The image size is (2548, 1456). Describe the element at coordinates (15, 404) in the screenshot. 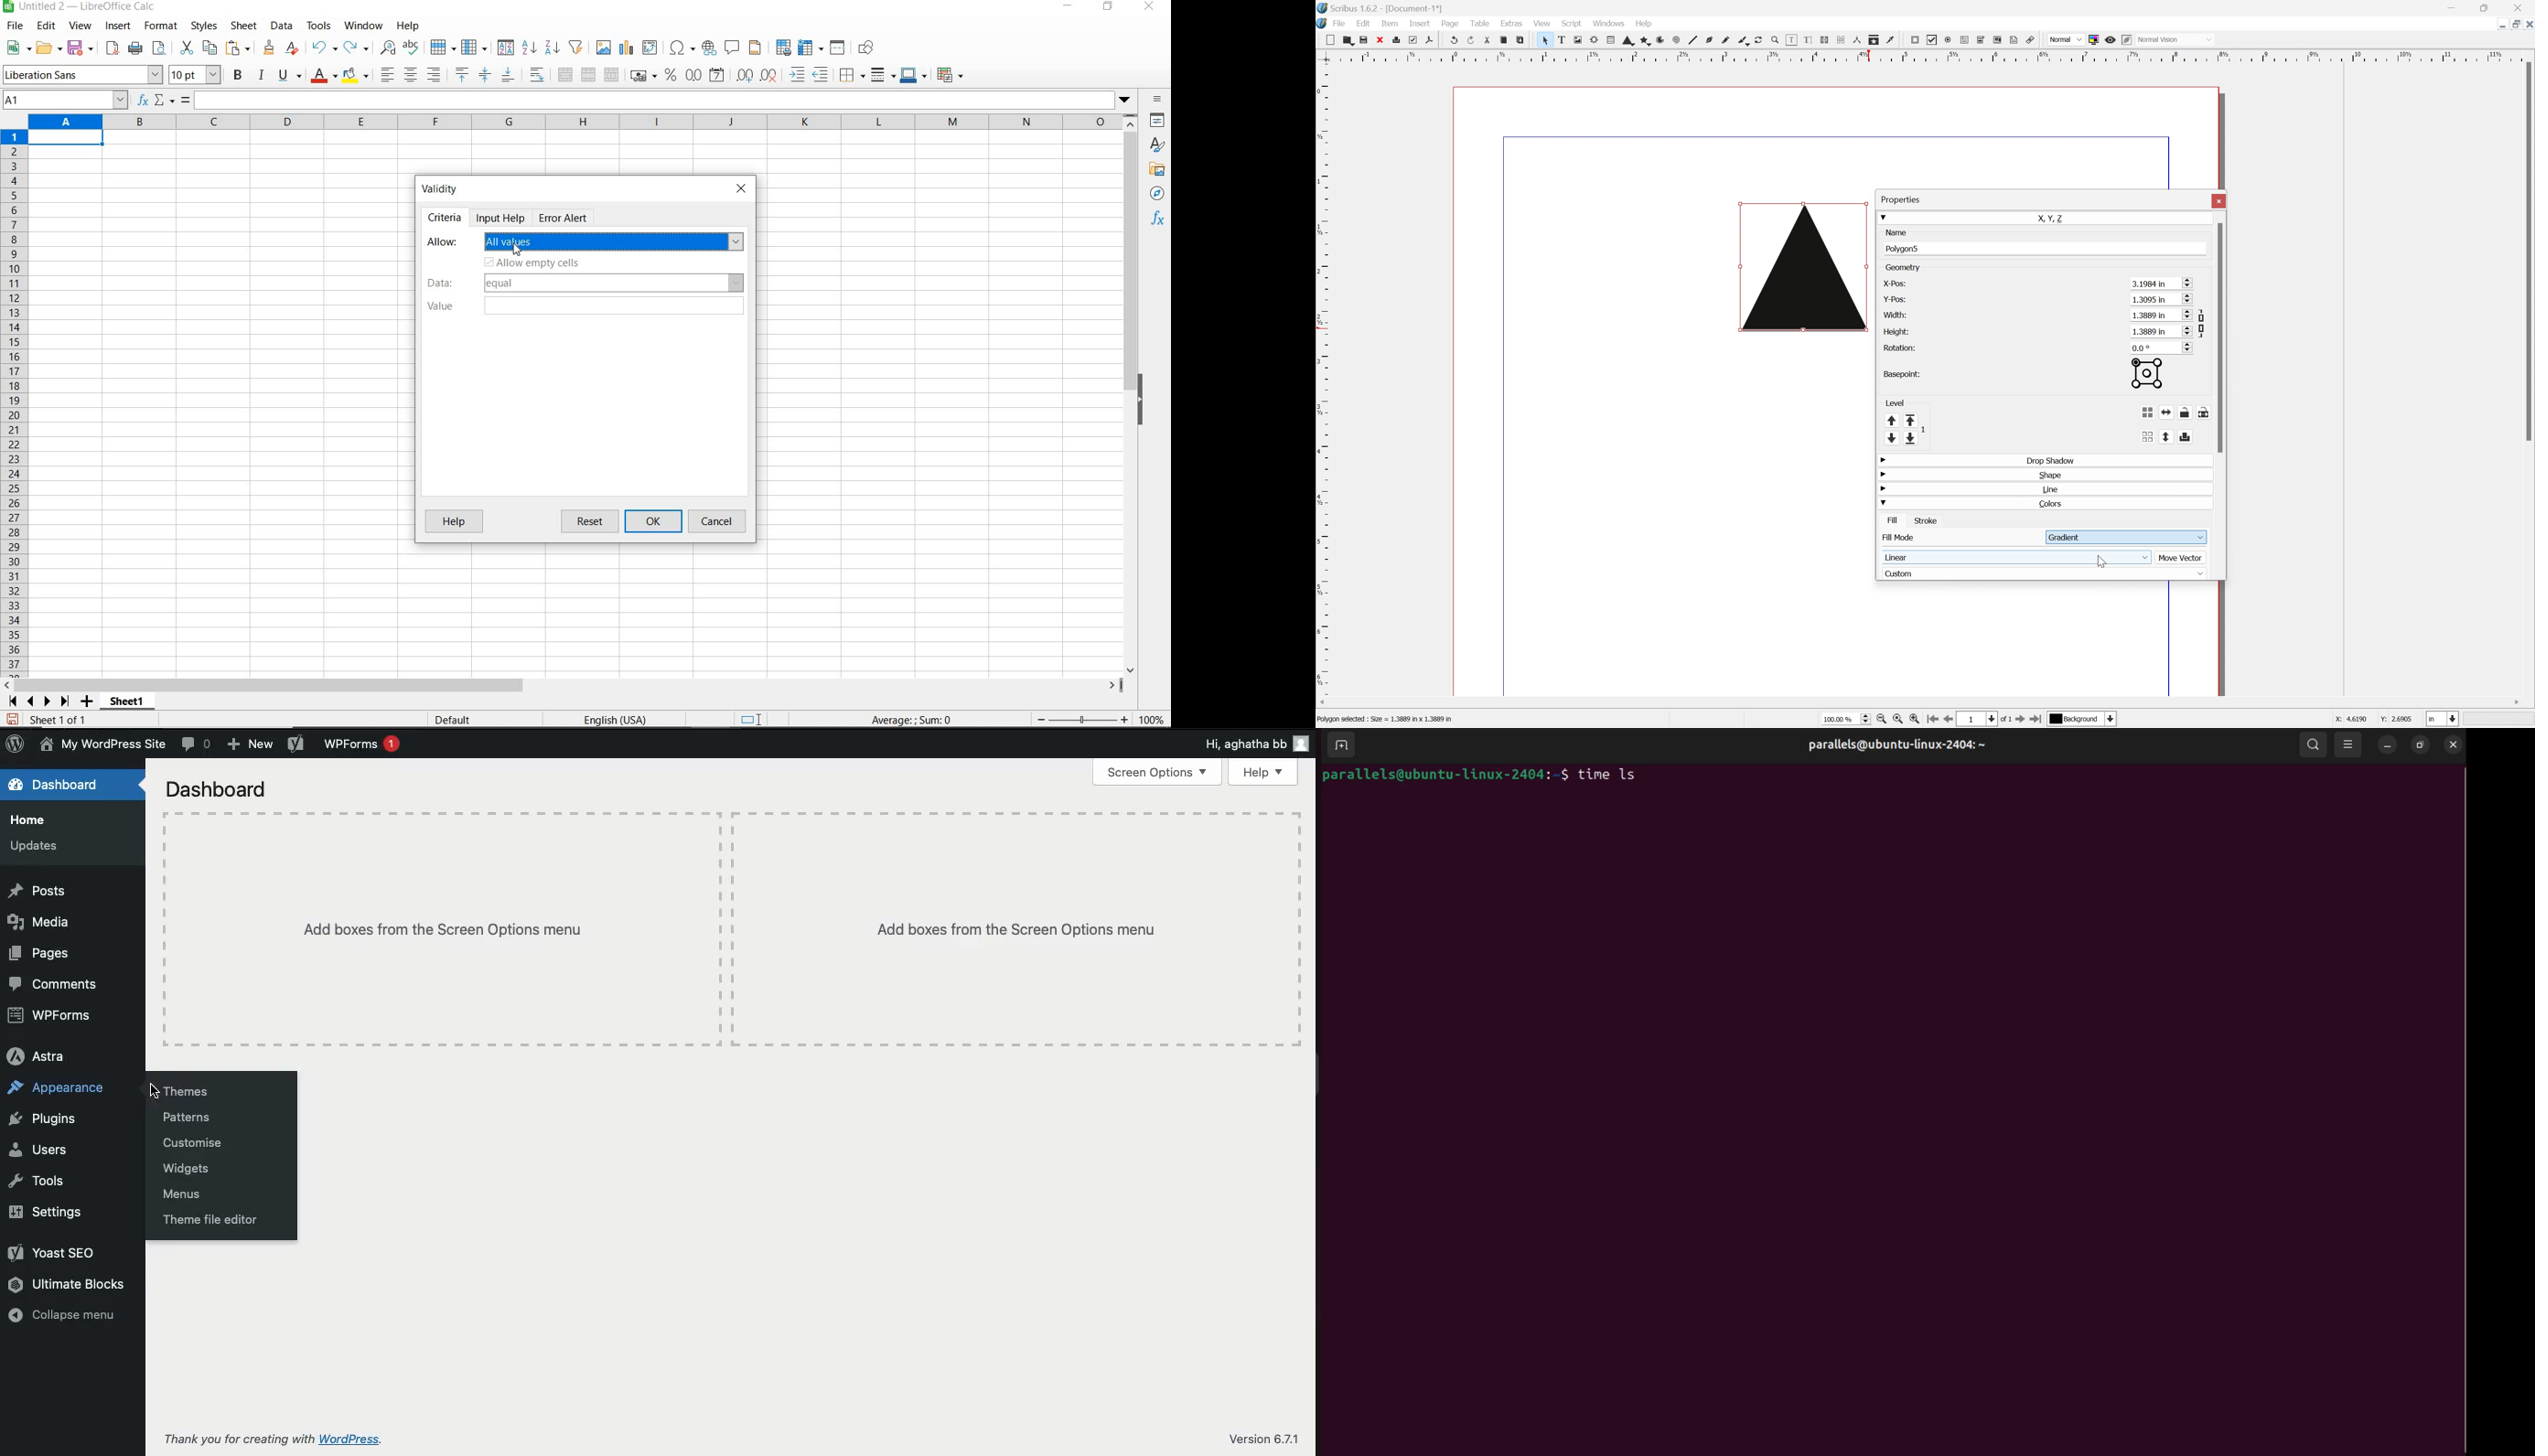

I see `rows` at that location.